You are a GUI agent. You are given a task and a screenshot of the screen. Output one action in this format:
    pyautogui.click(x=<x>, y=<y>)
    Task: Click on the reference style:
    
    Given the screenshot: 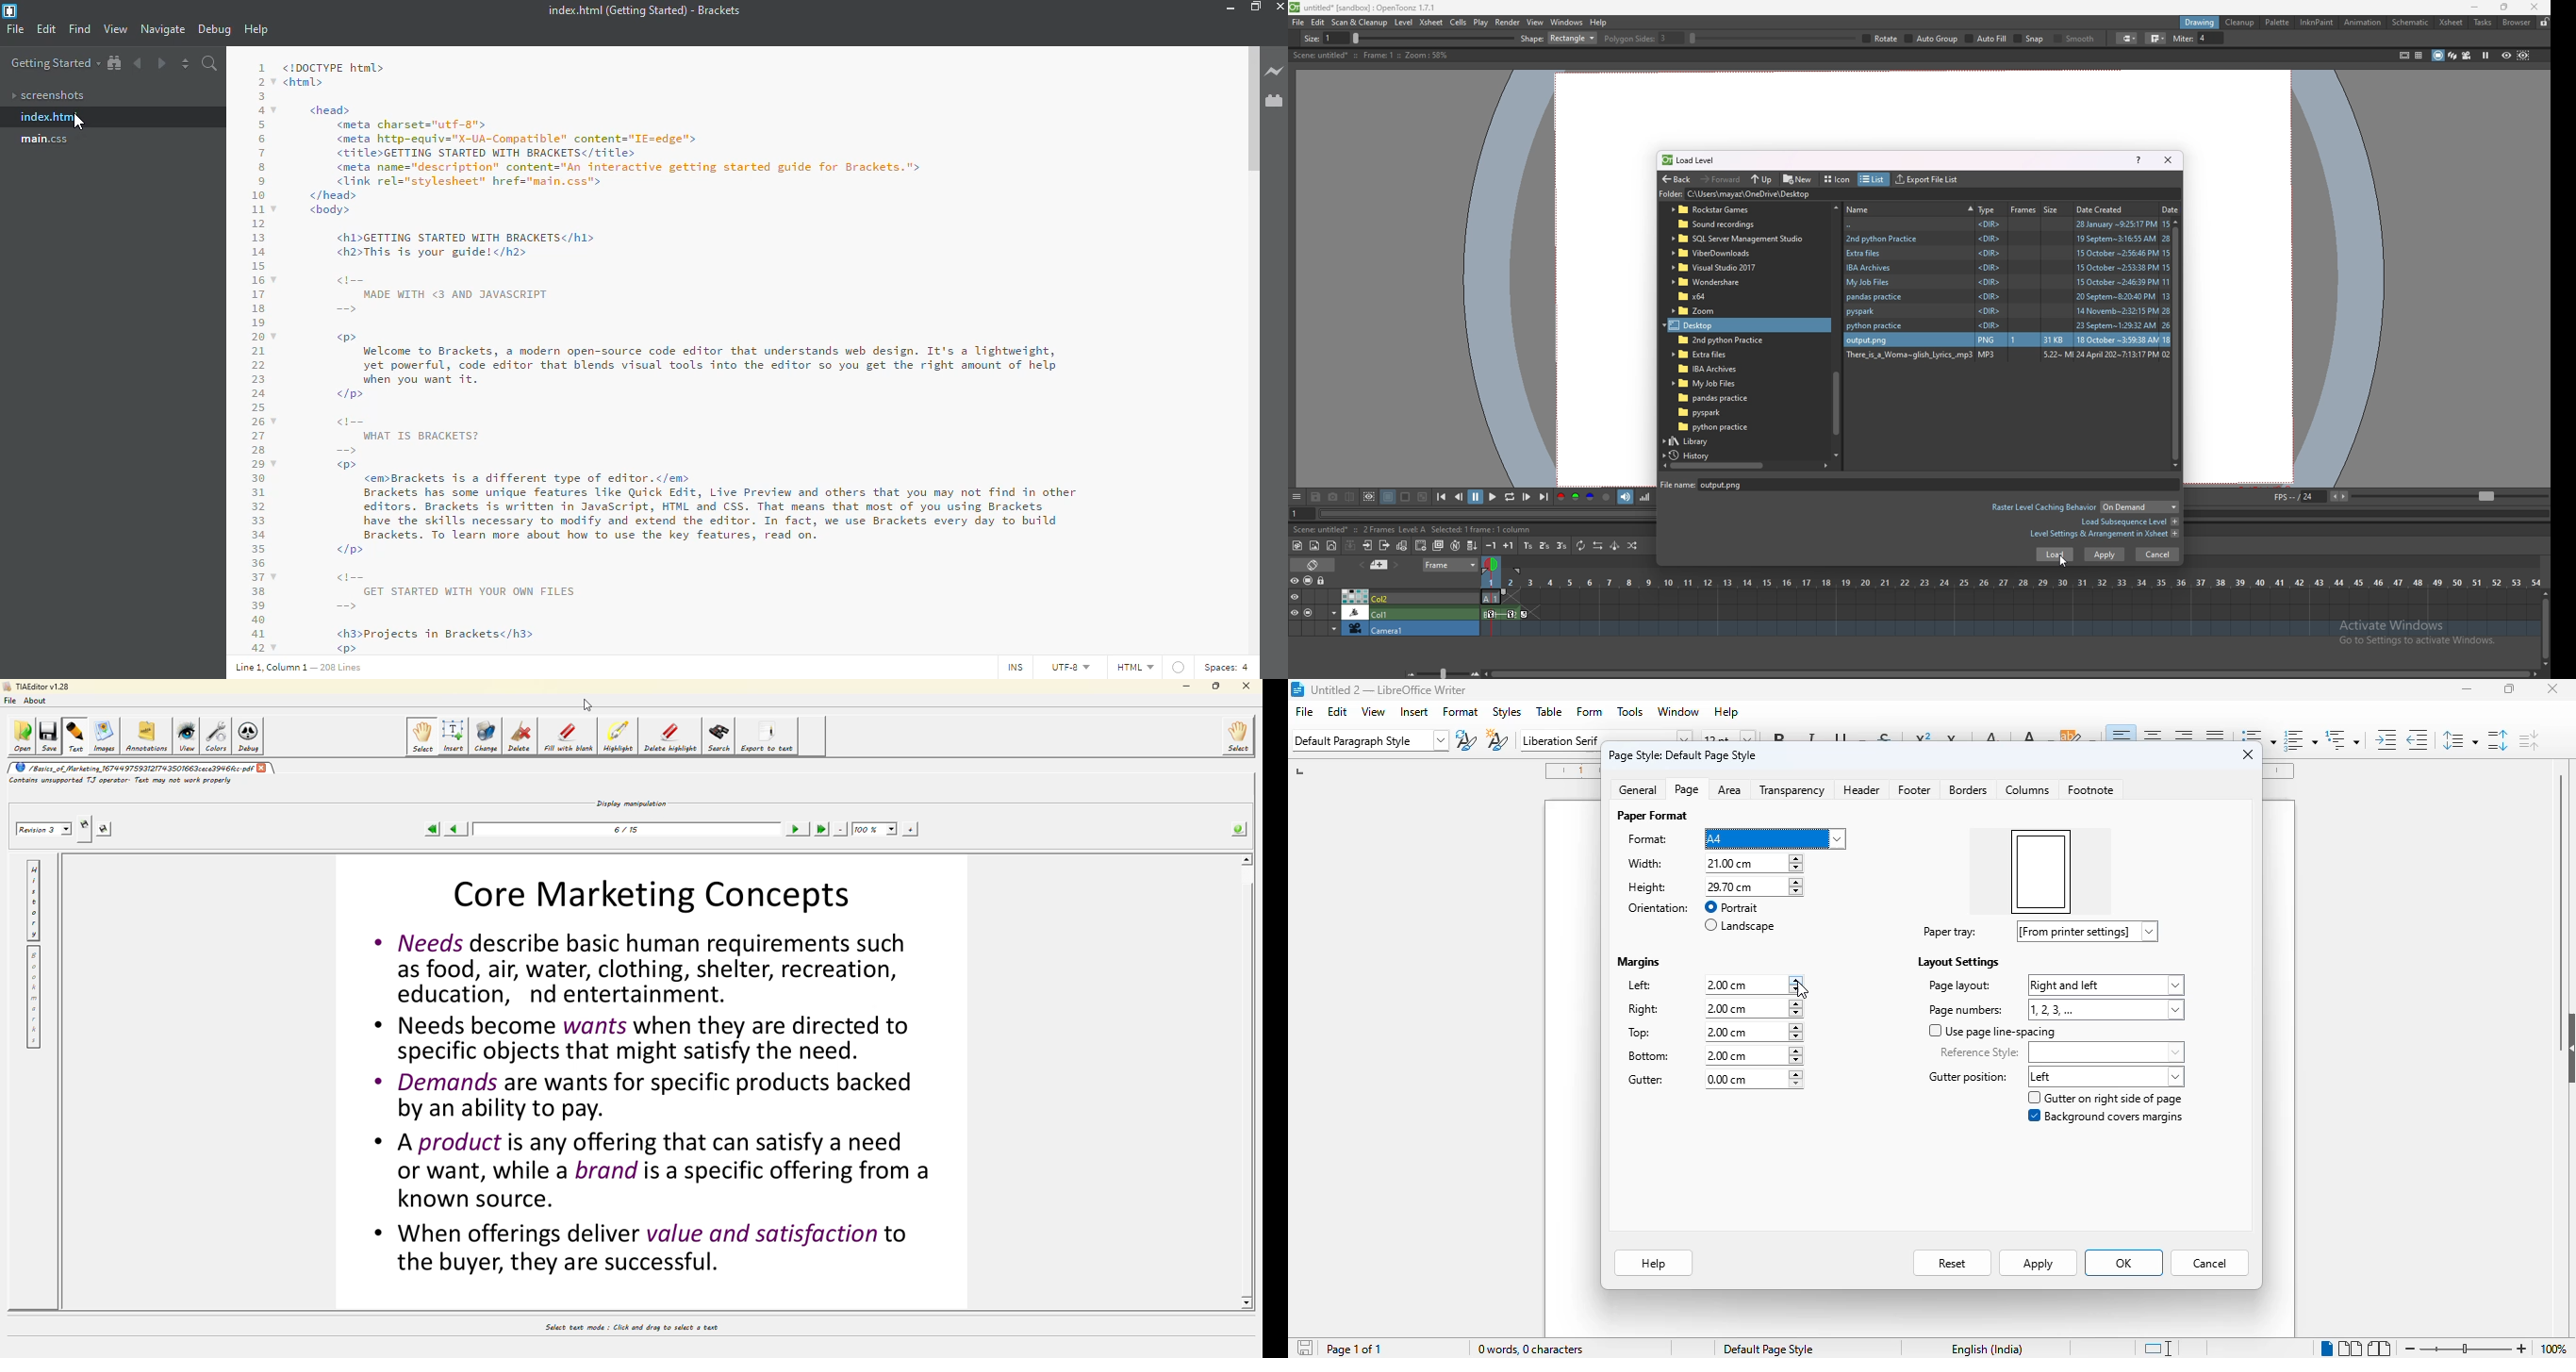 What is the action you would take?
    pyautogui.click(x=1974, y=1053)
    